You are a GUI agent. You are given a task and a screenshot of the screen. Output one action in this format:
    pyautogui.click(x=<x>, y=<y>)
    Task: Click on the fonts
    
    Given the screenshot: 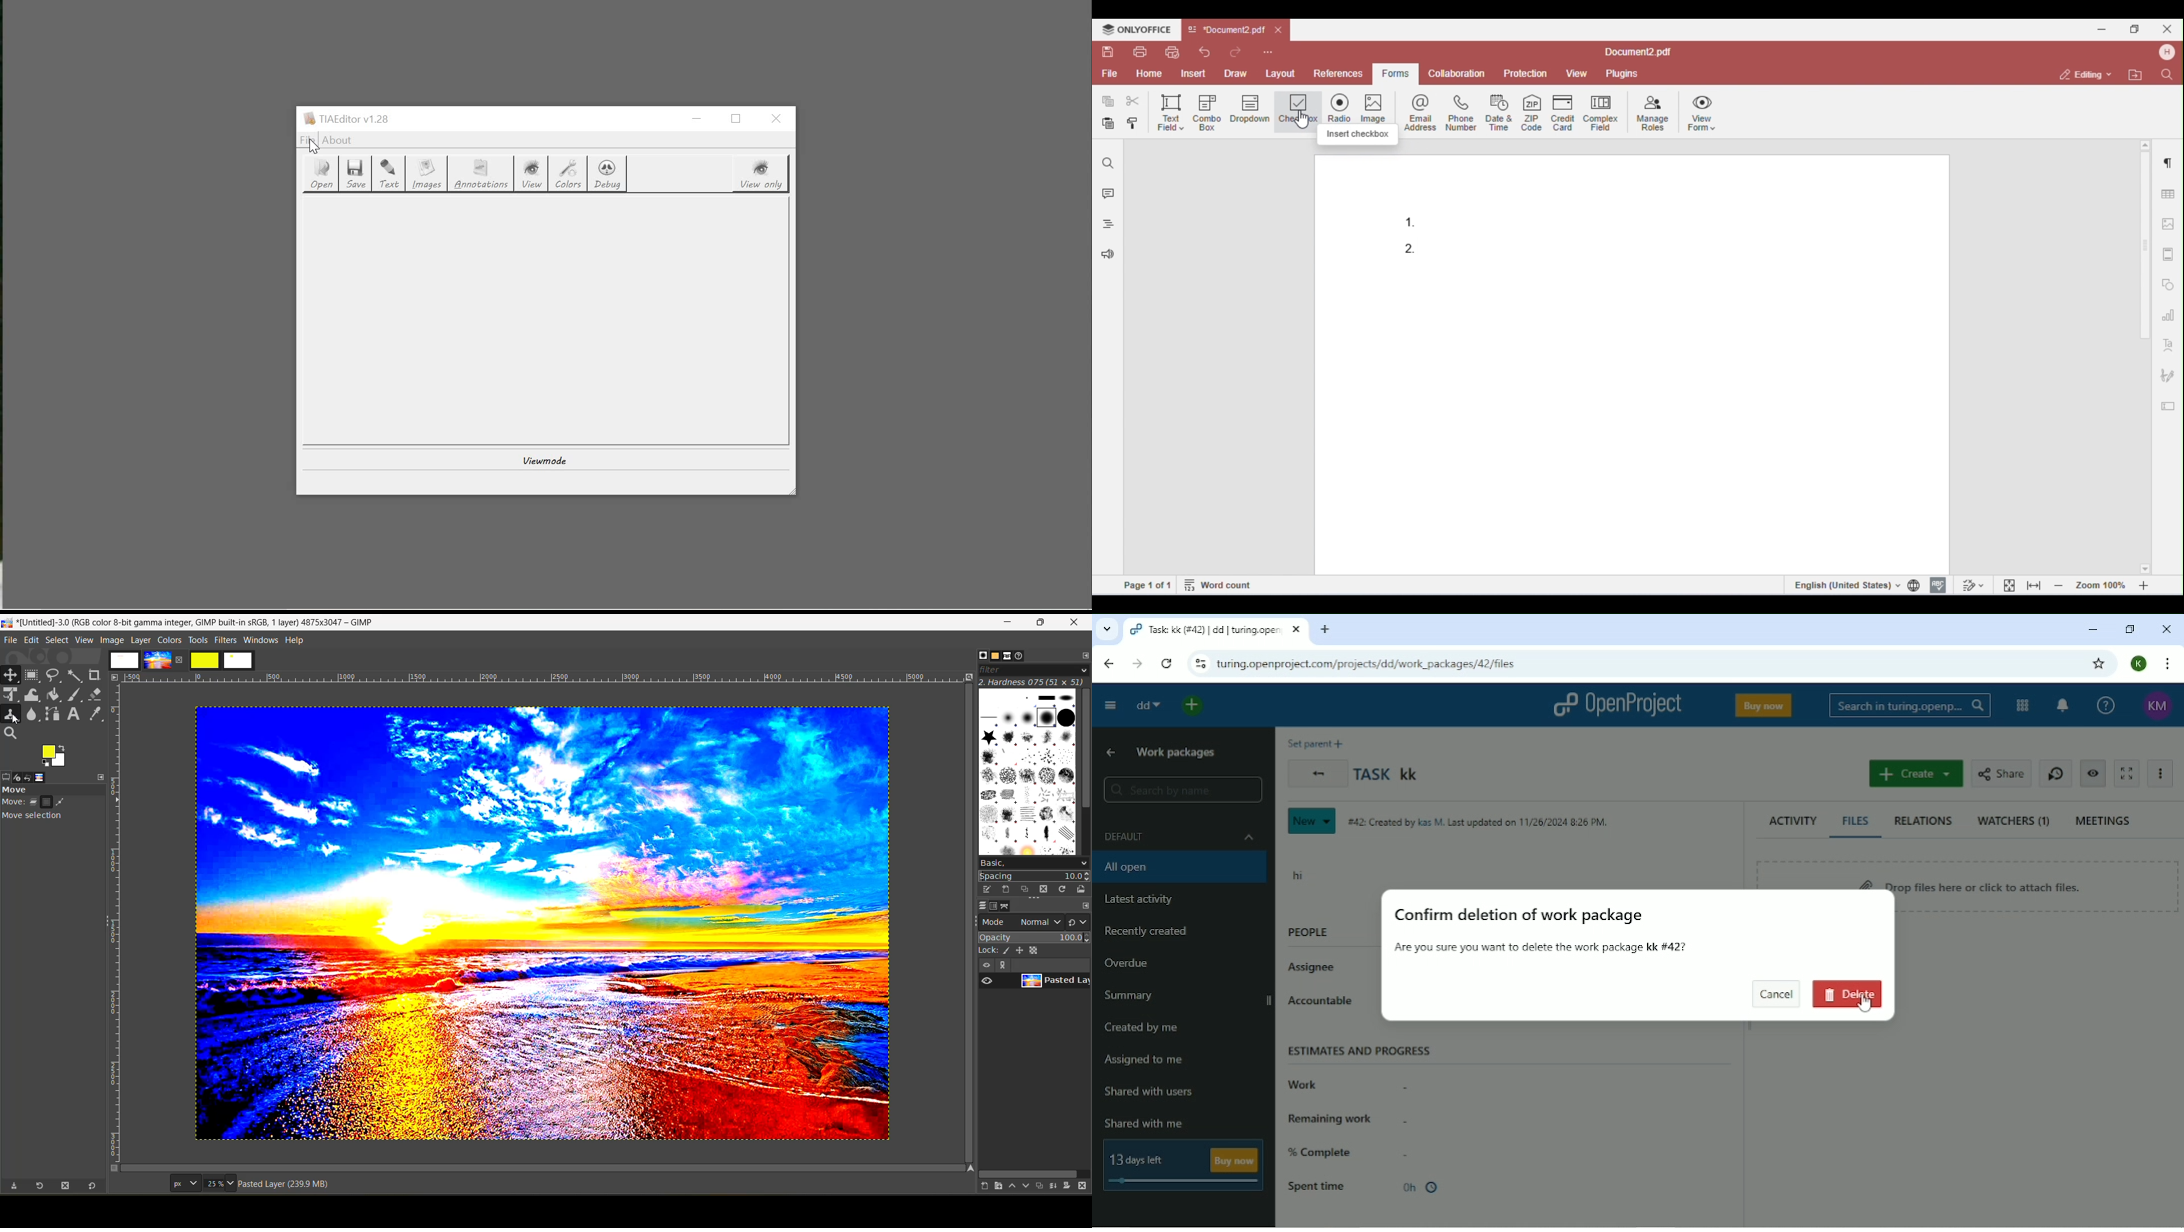 What is the action you would take?
    pyautogui.click(x=1009, y=657)
    